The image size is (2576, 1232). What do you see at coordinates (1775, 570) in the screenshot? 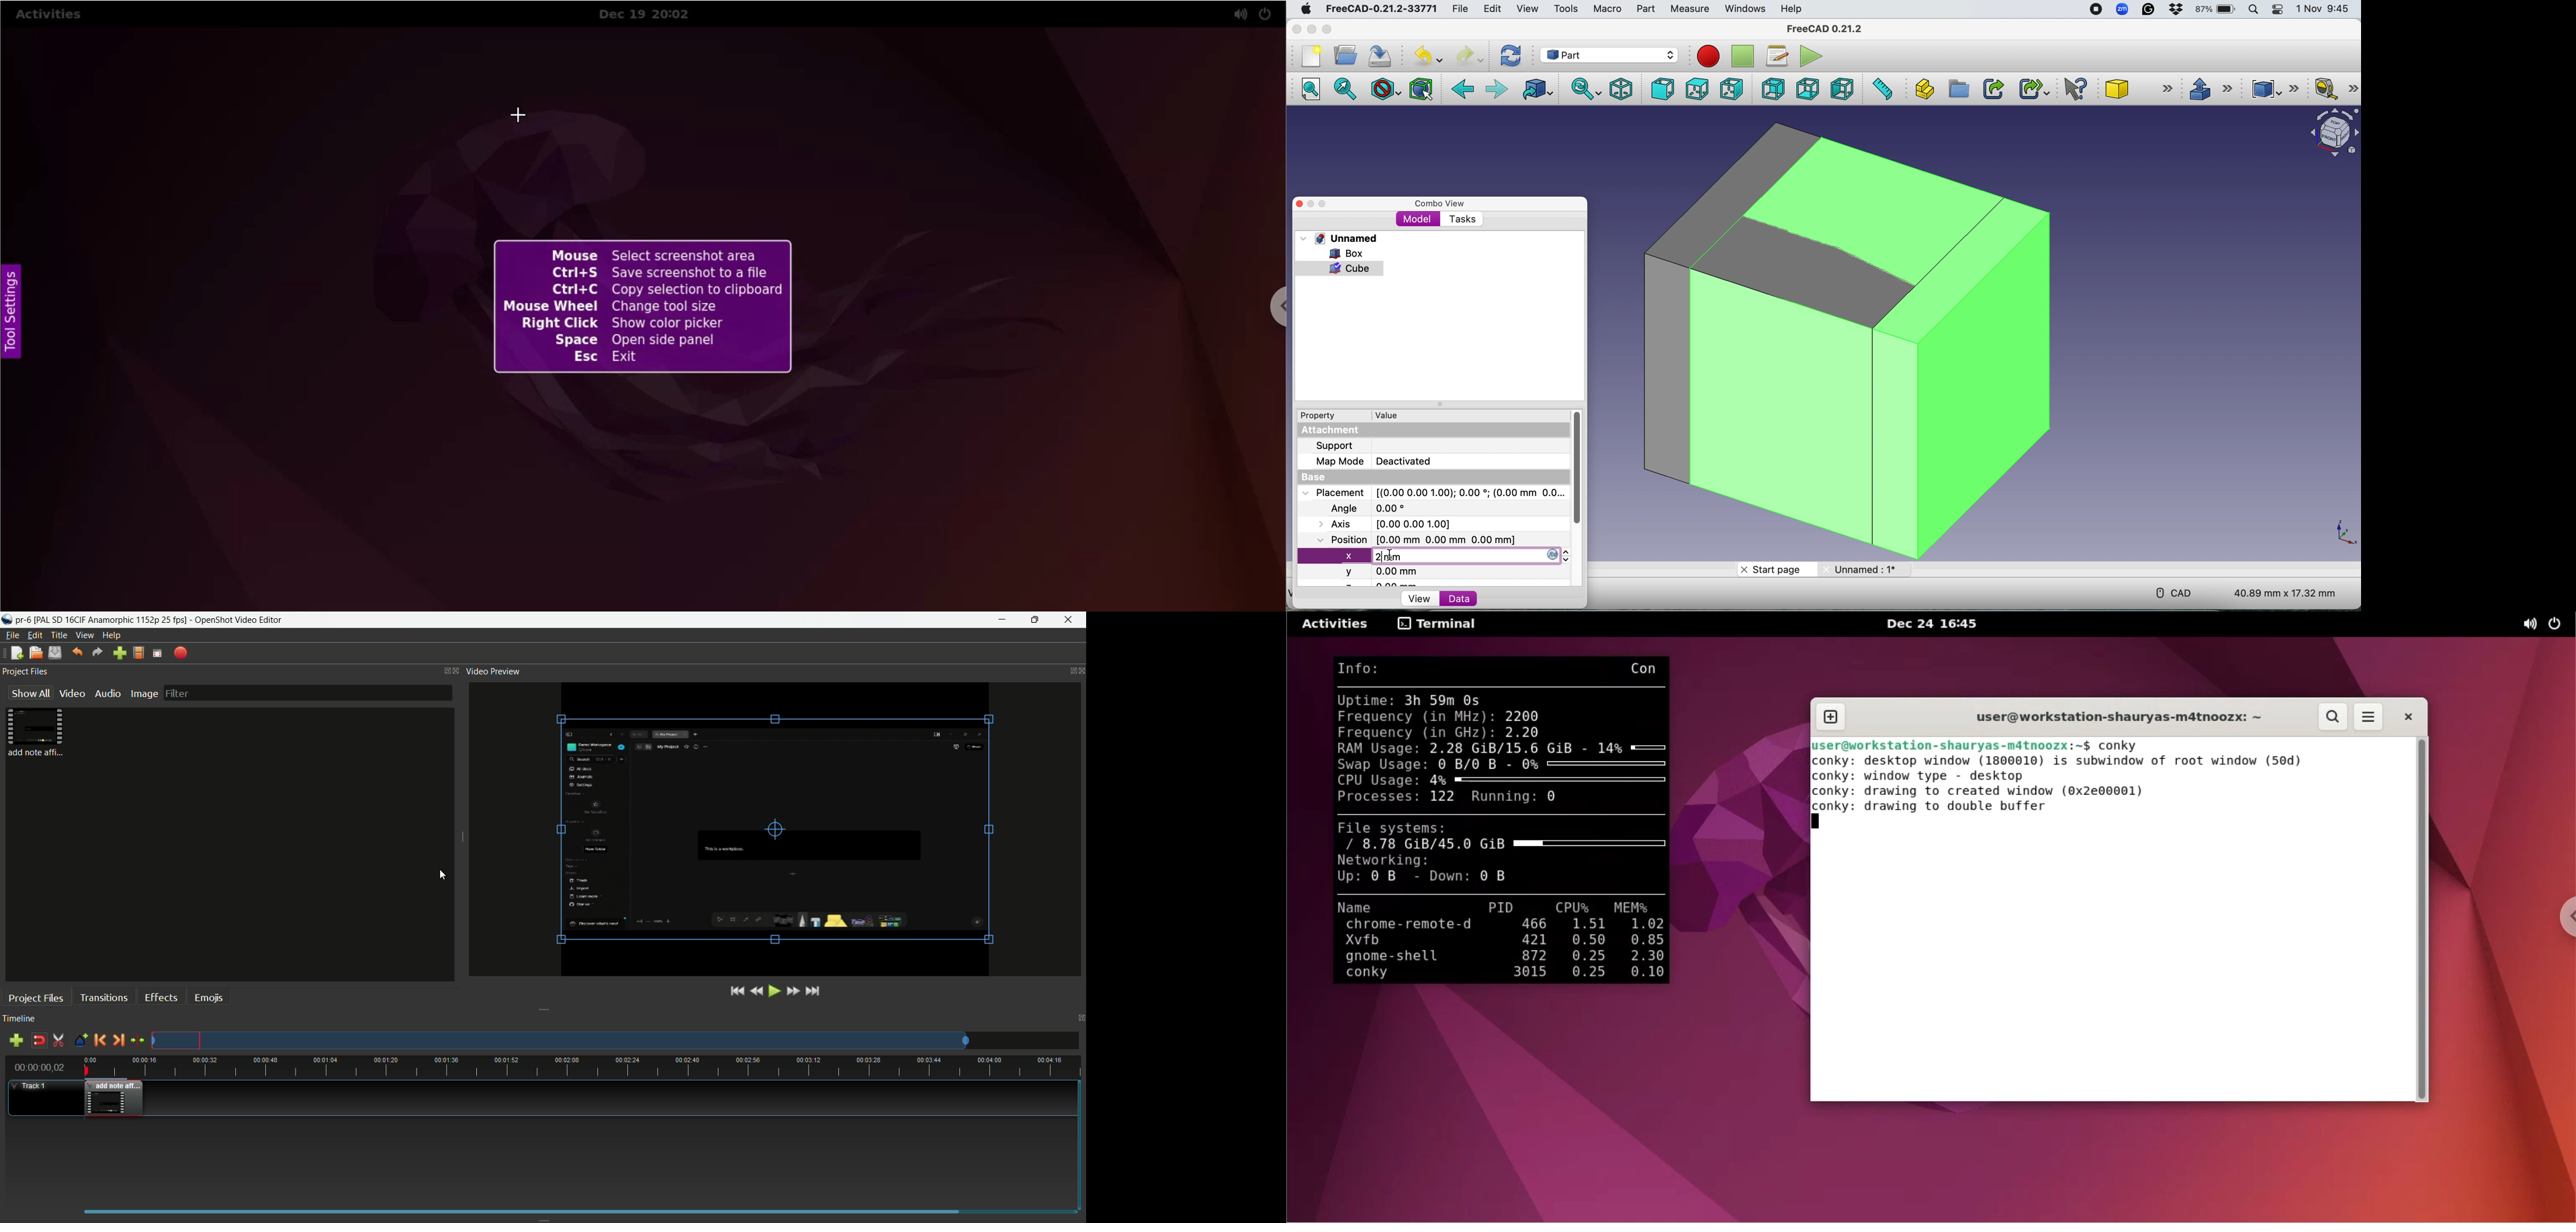
I see `Start page` at bounding box center [1775, 570].